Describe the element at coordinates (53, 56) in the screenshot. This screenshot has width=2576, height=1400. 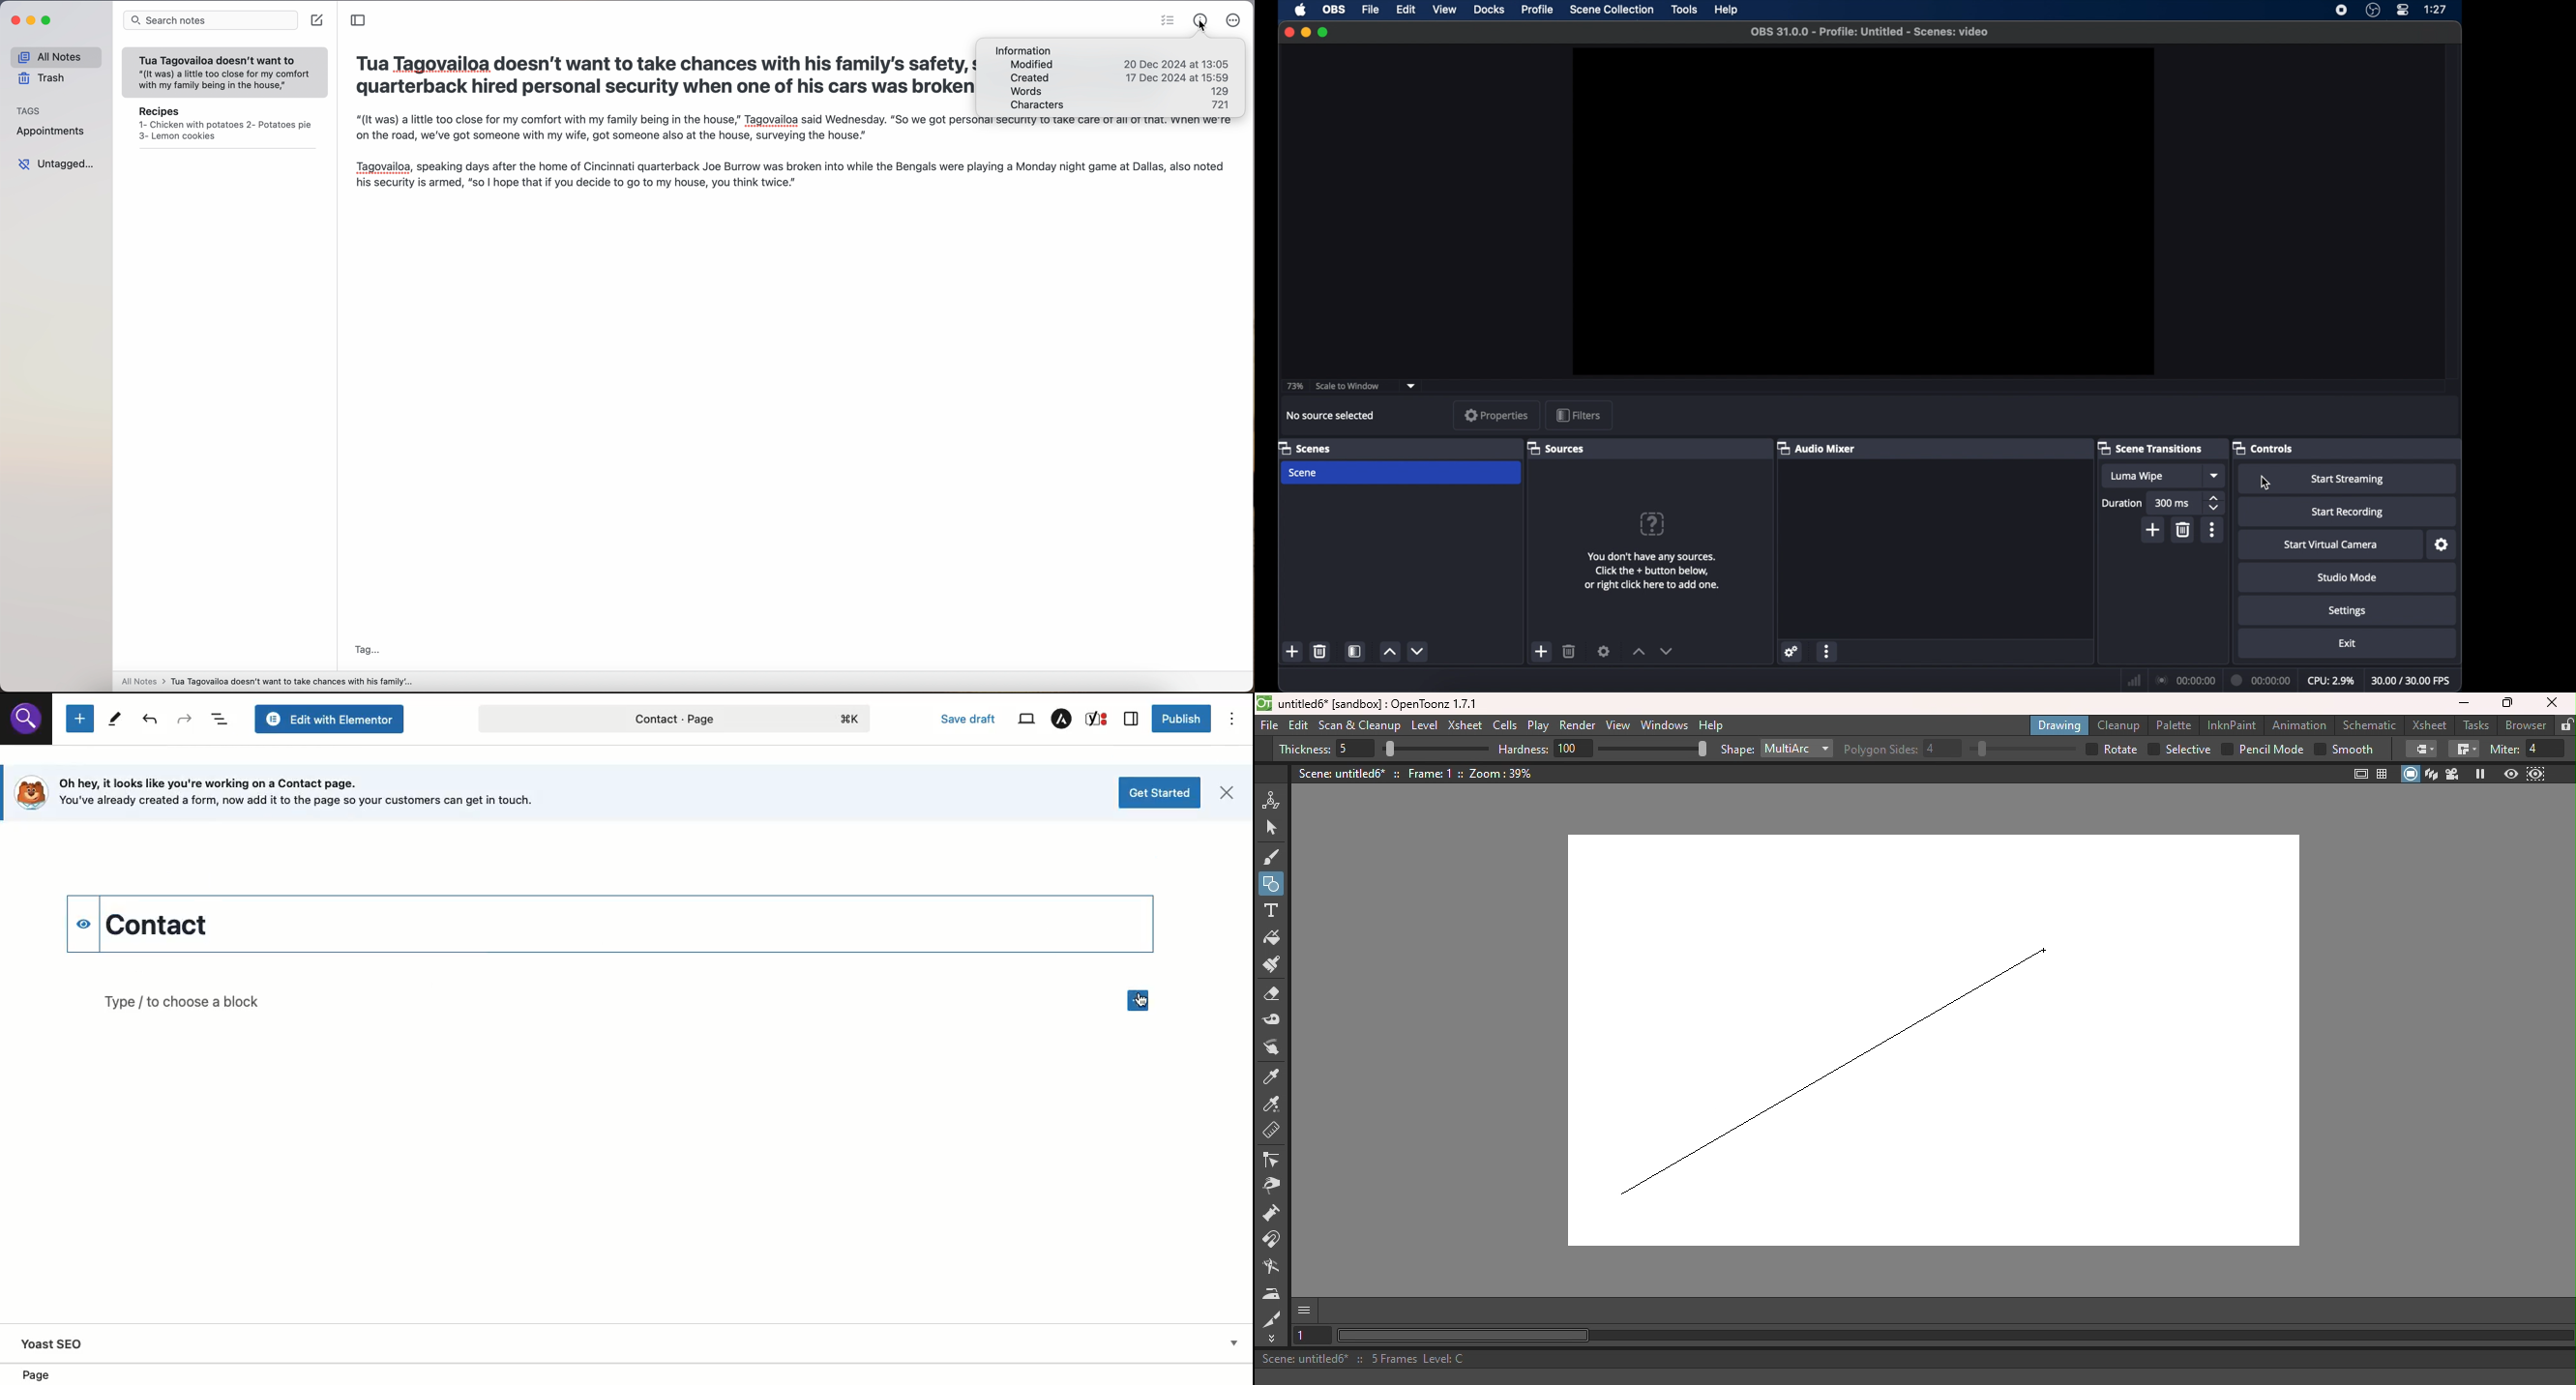
I see `all notes` at that location.